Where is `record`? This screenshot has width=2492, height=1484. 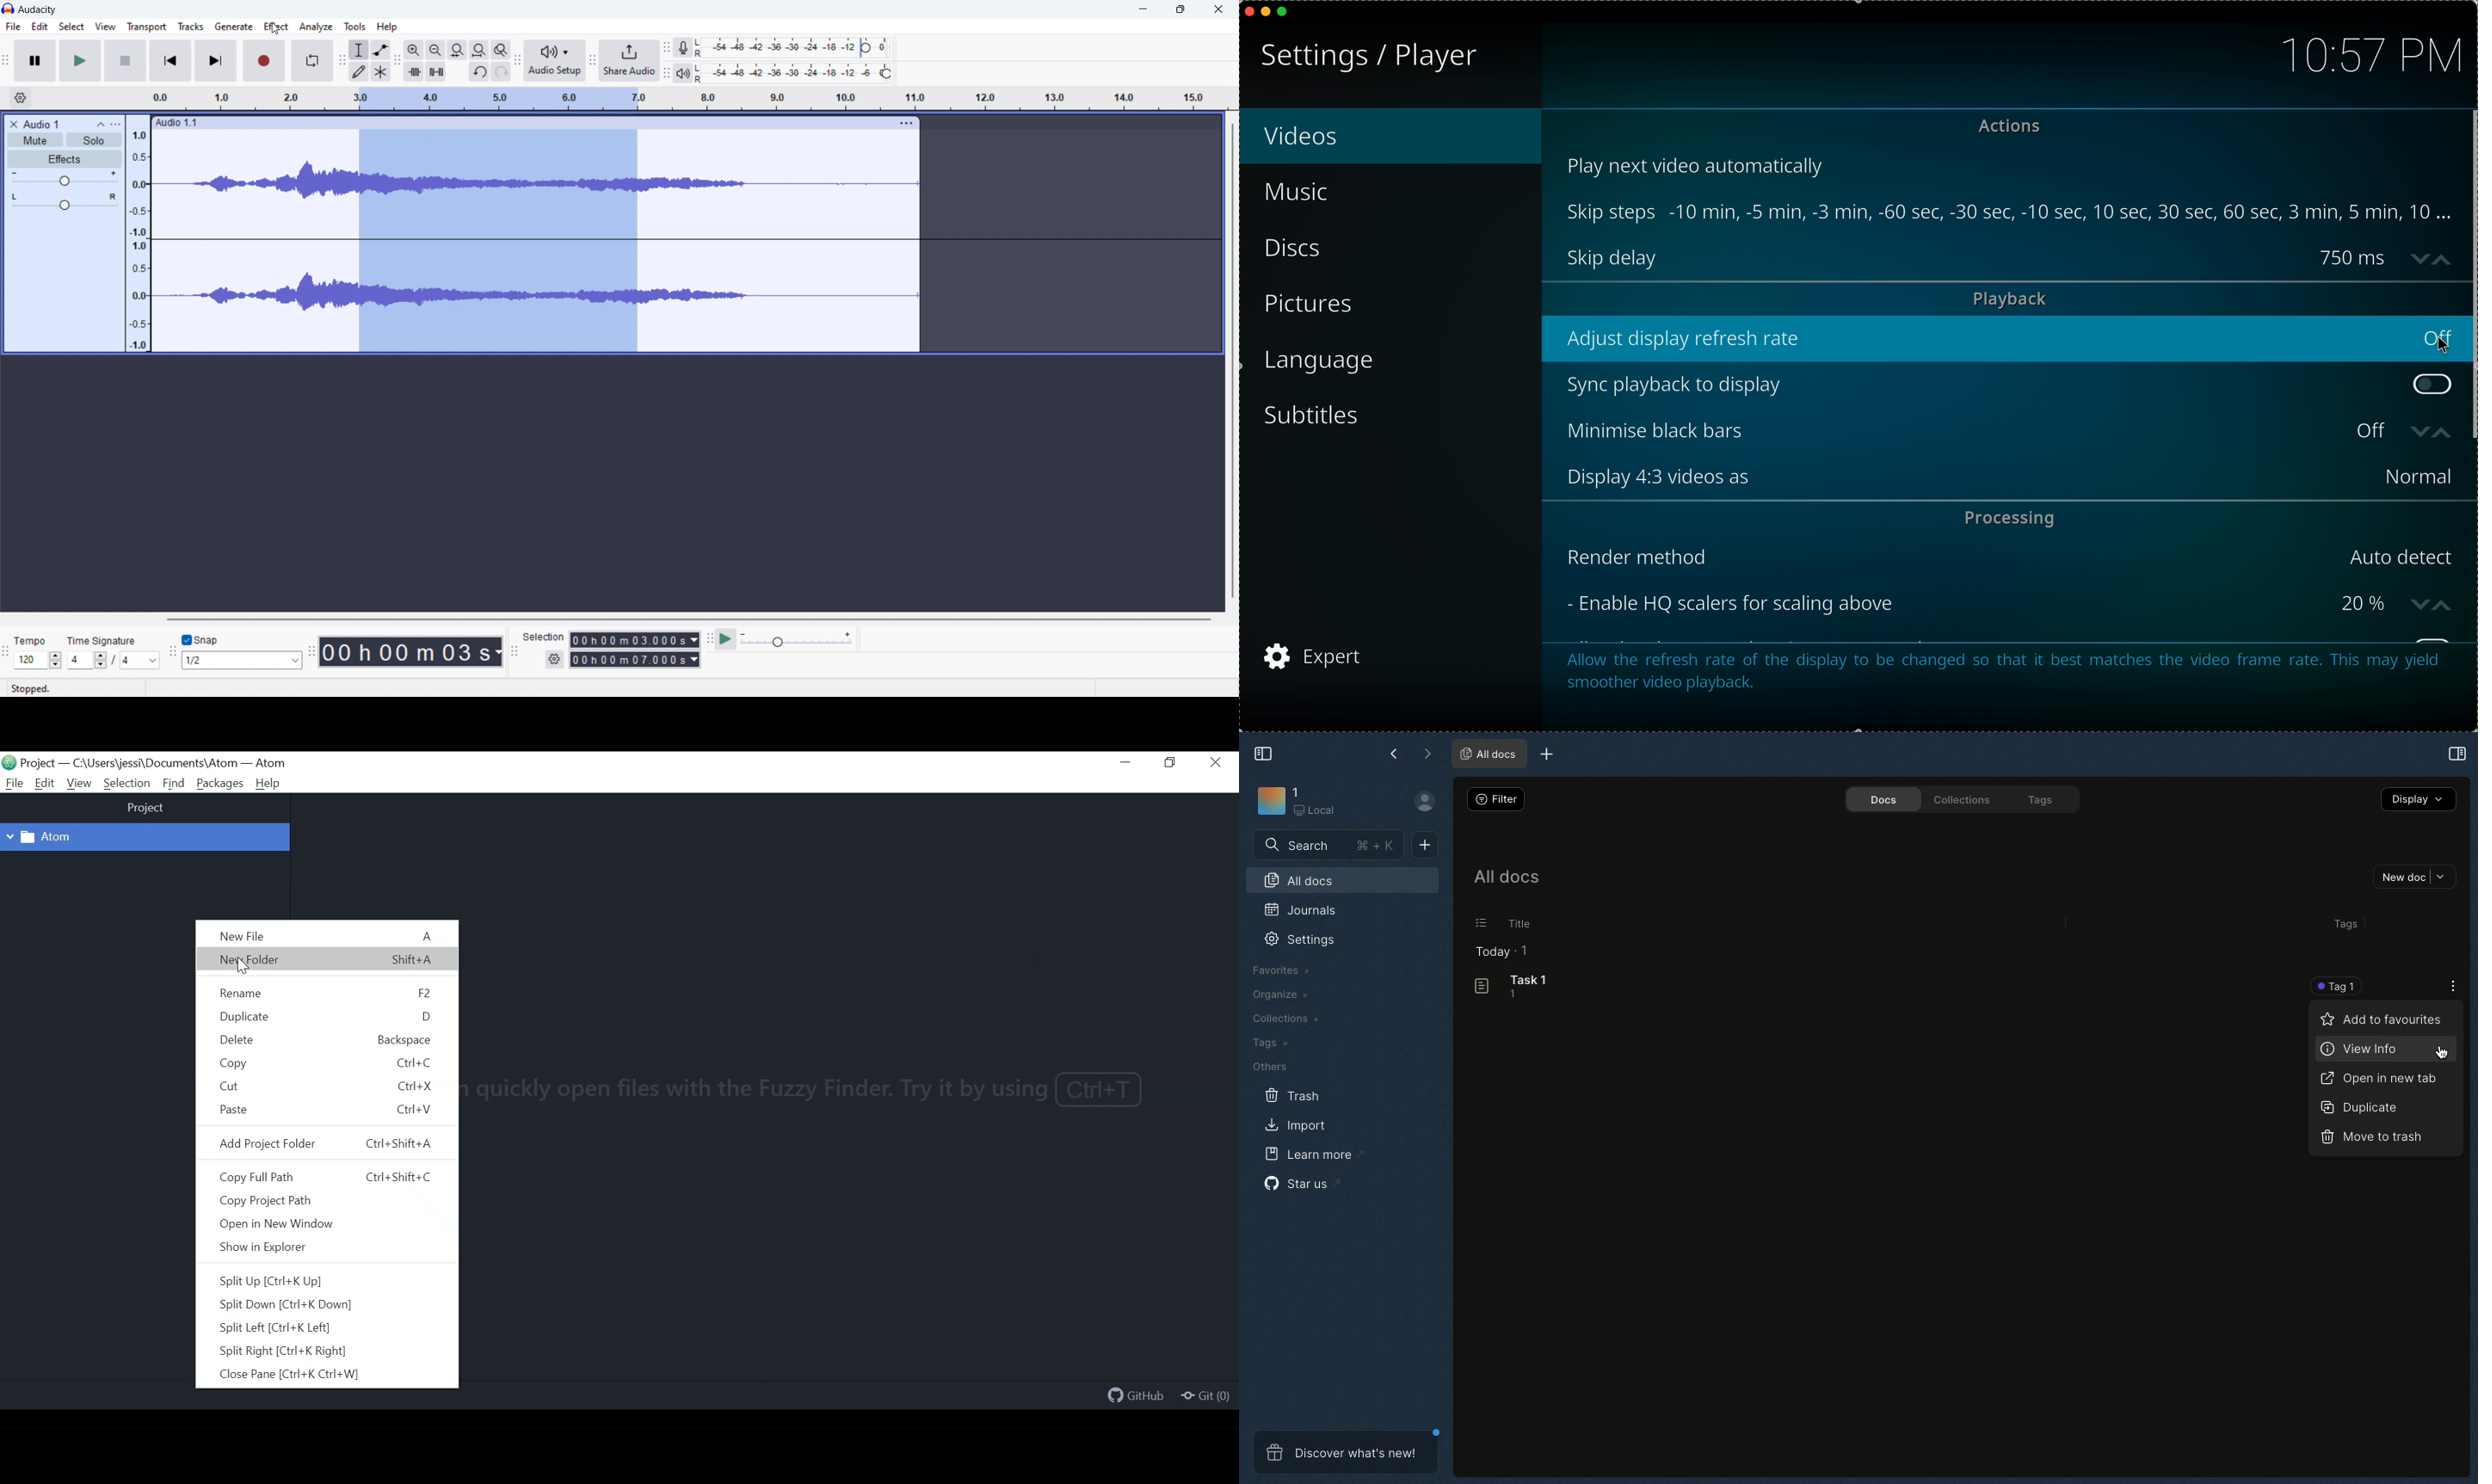 record is located at coordinates (263, 61).